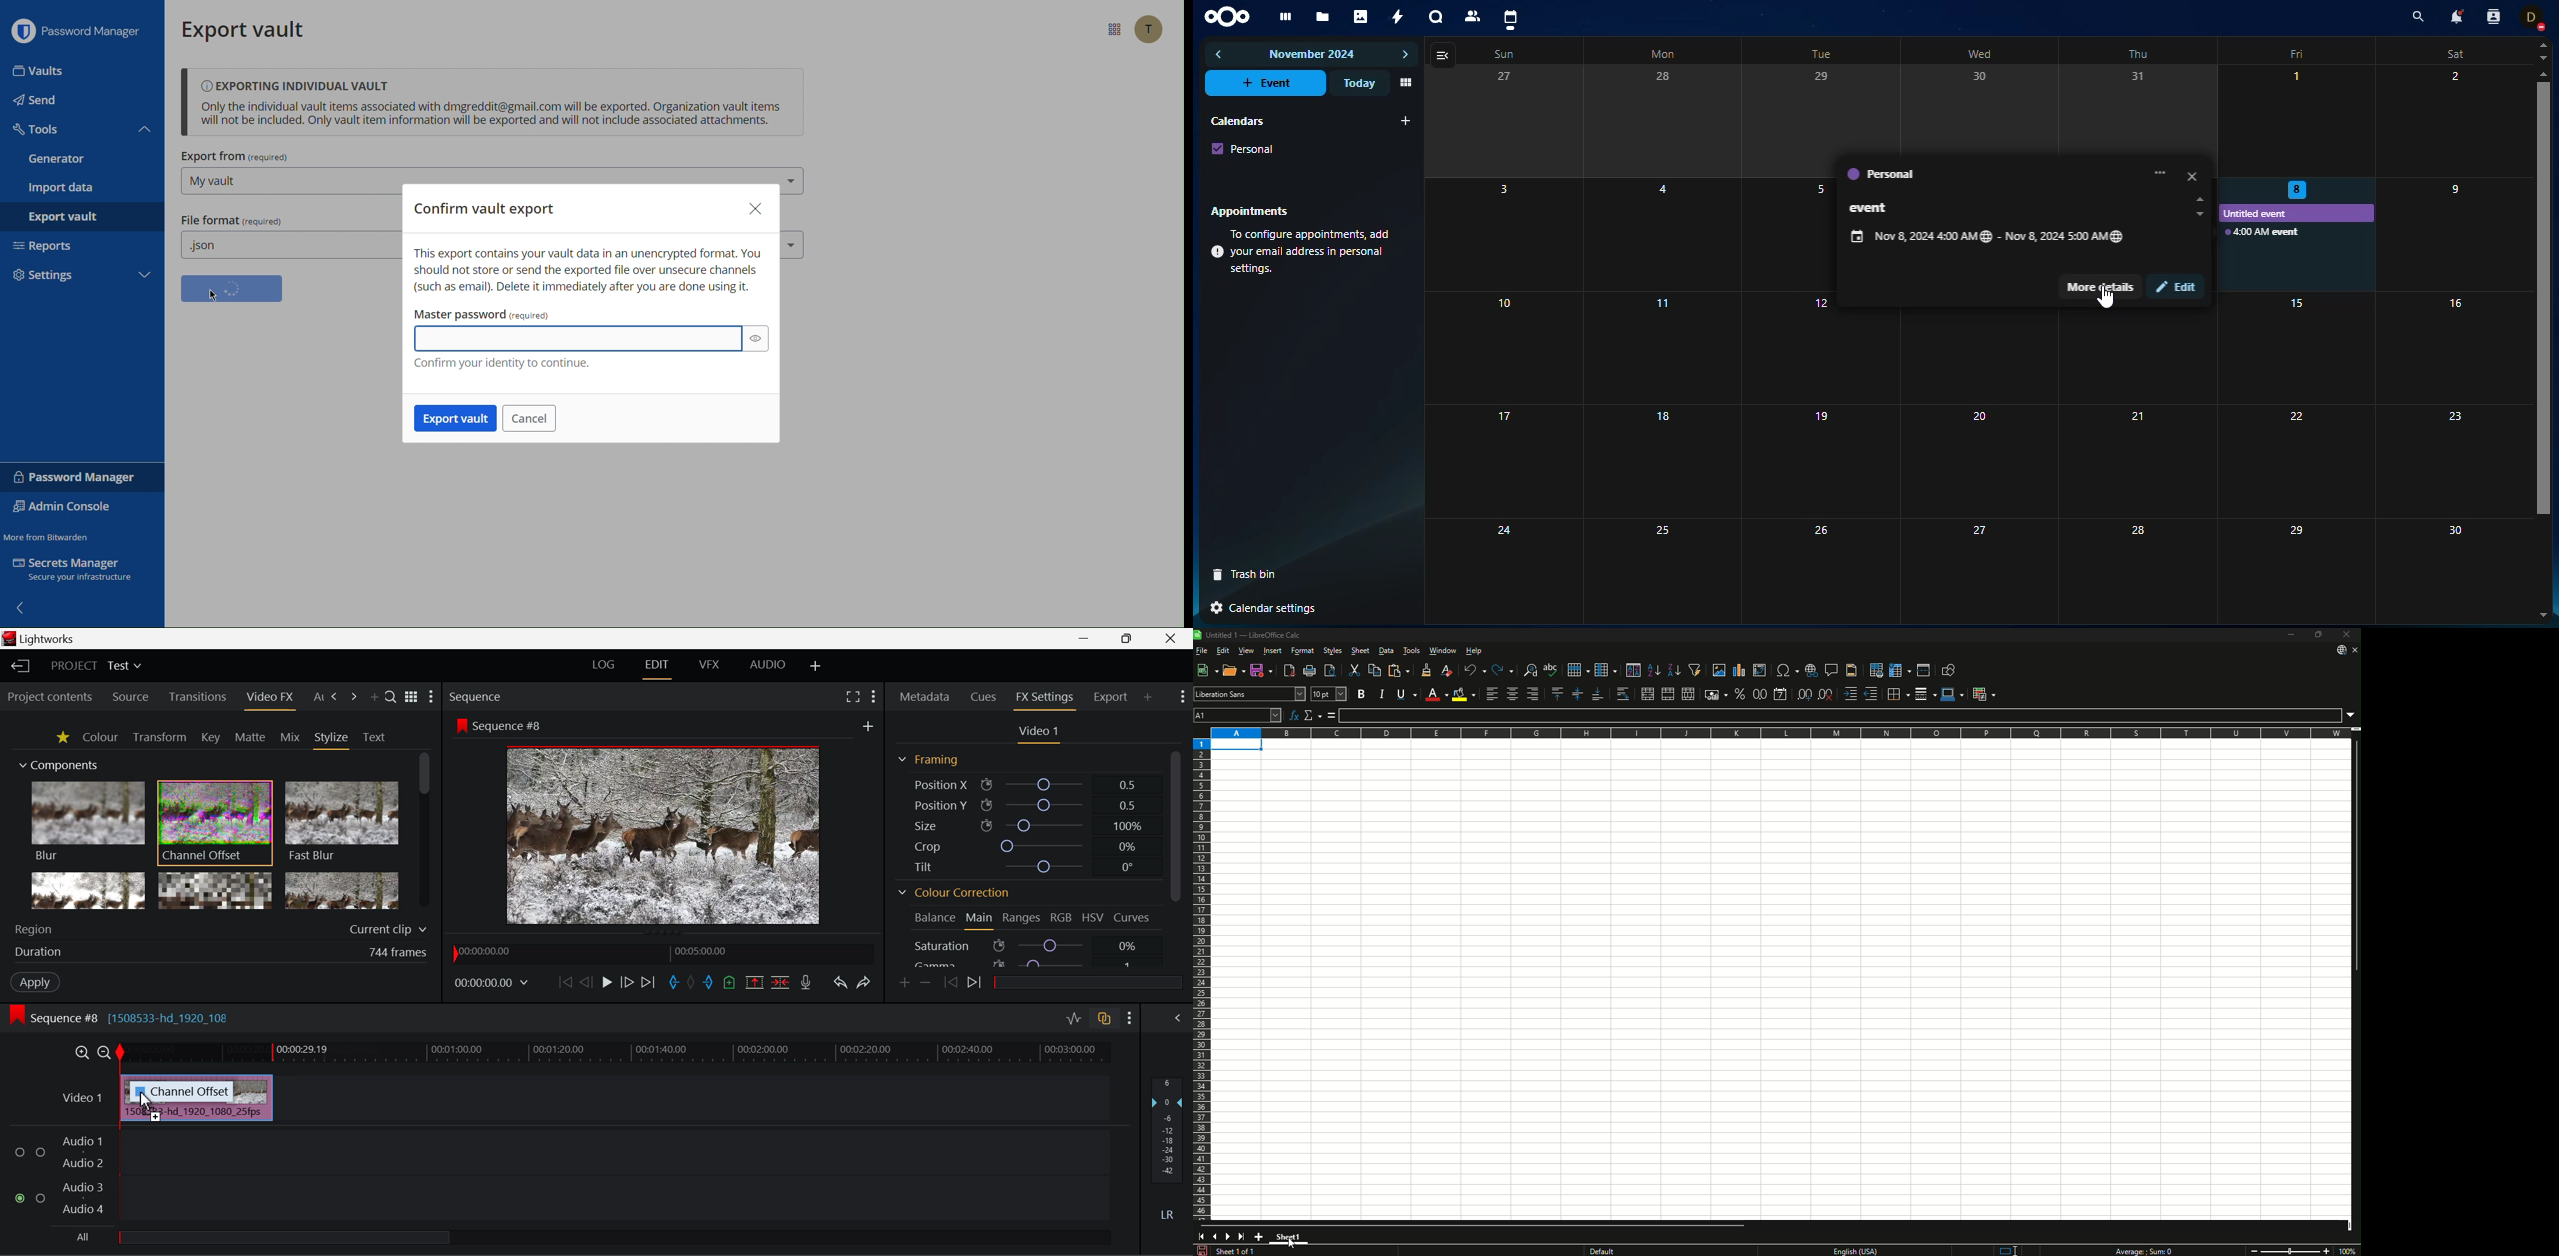 Image resolution: width=2576 pixels, height=1260 pixels. What do you see at coordinates (1134, 917) in the screenshot?
I see `Curves` at bounding box center [1134, 917].